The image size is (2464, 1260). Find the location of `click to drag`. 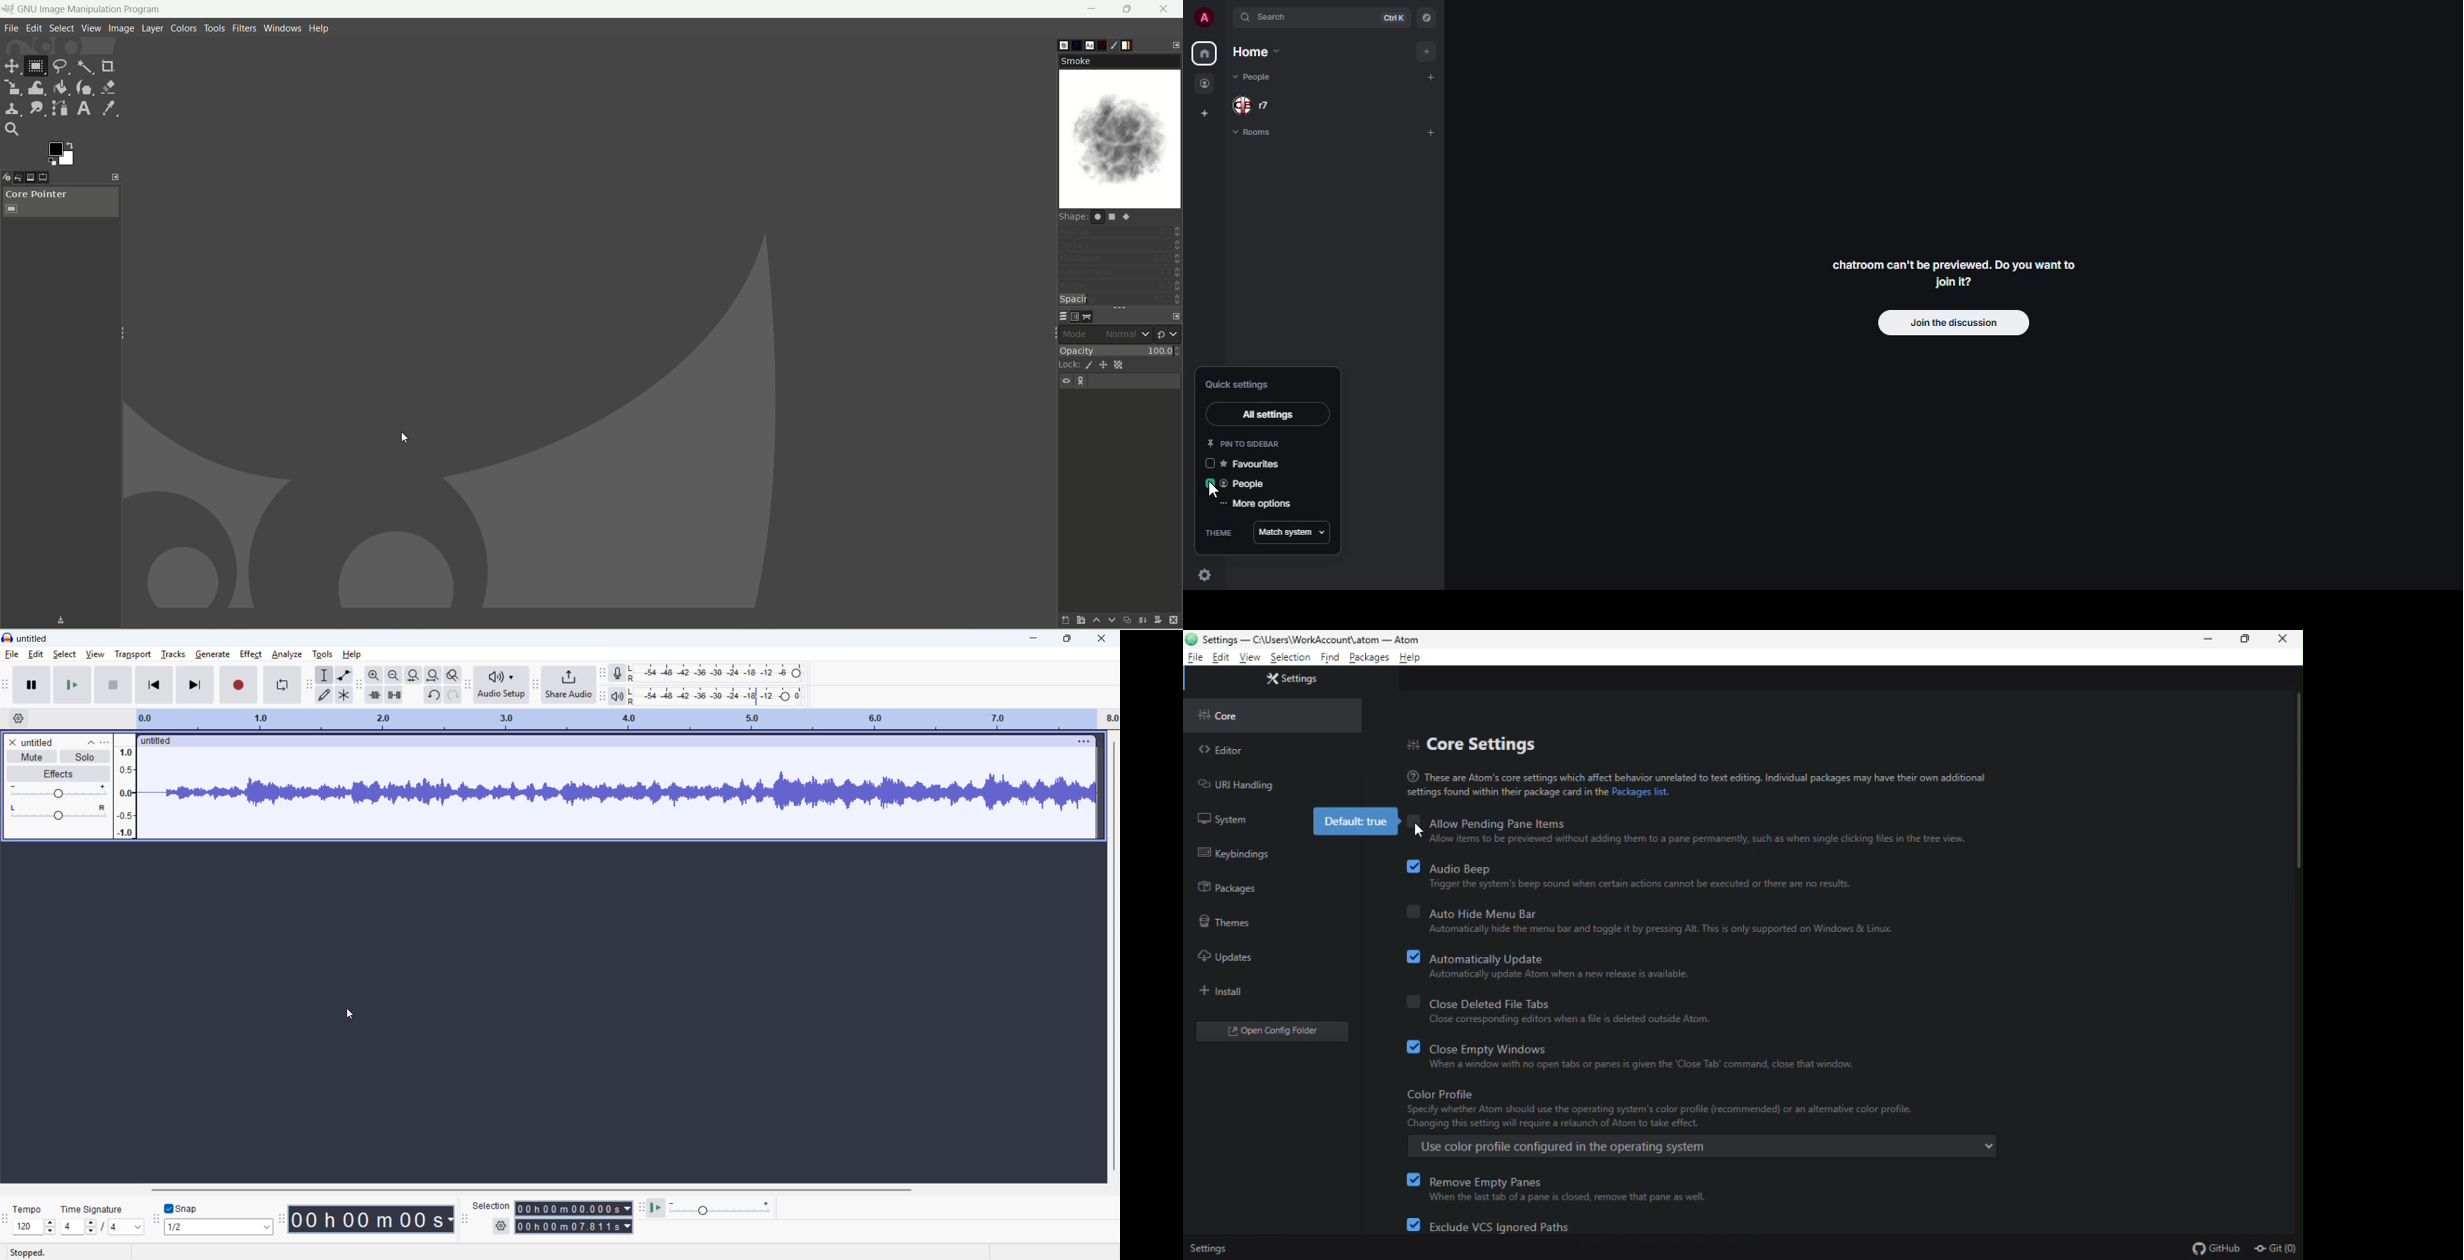

click to drag is located at coordinates (598, 741).